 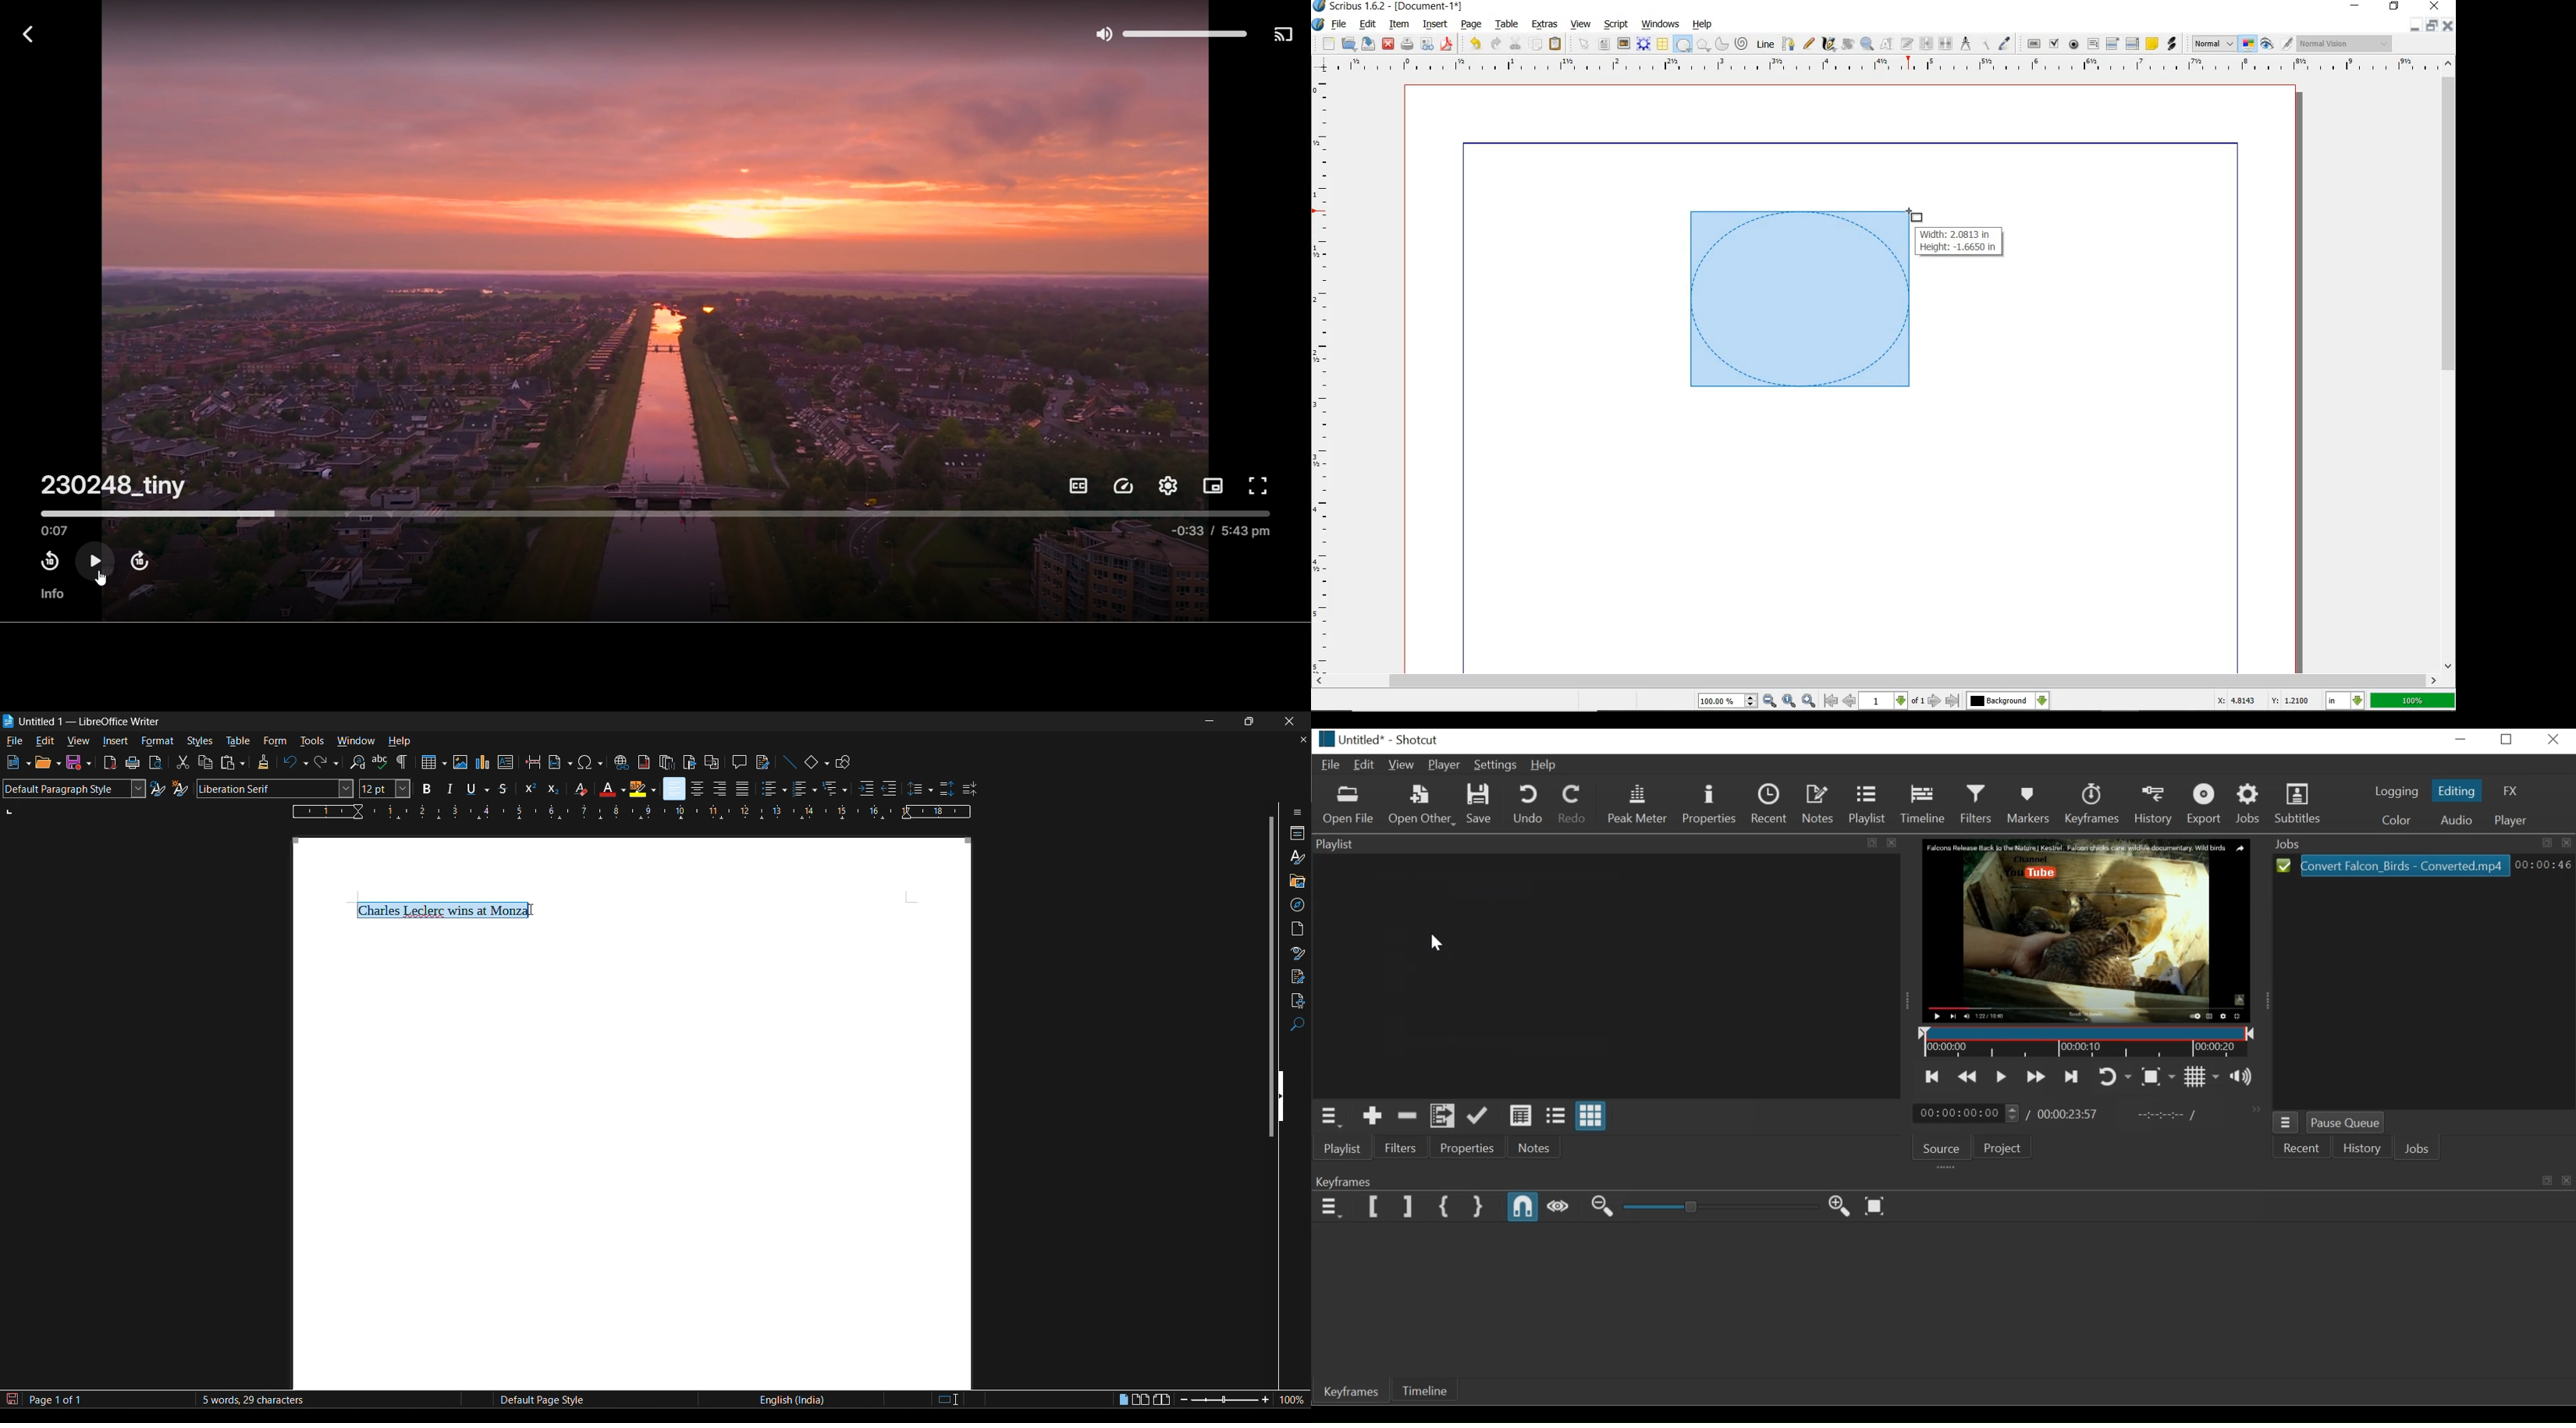 What do you see at coordinates (2173, 44) in the screenshot?
I see `LINK ANNOTATION` at bounding box center [2173, 44].